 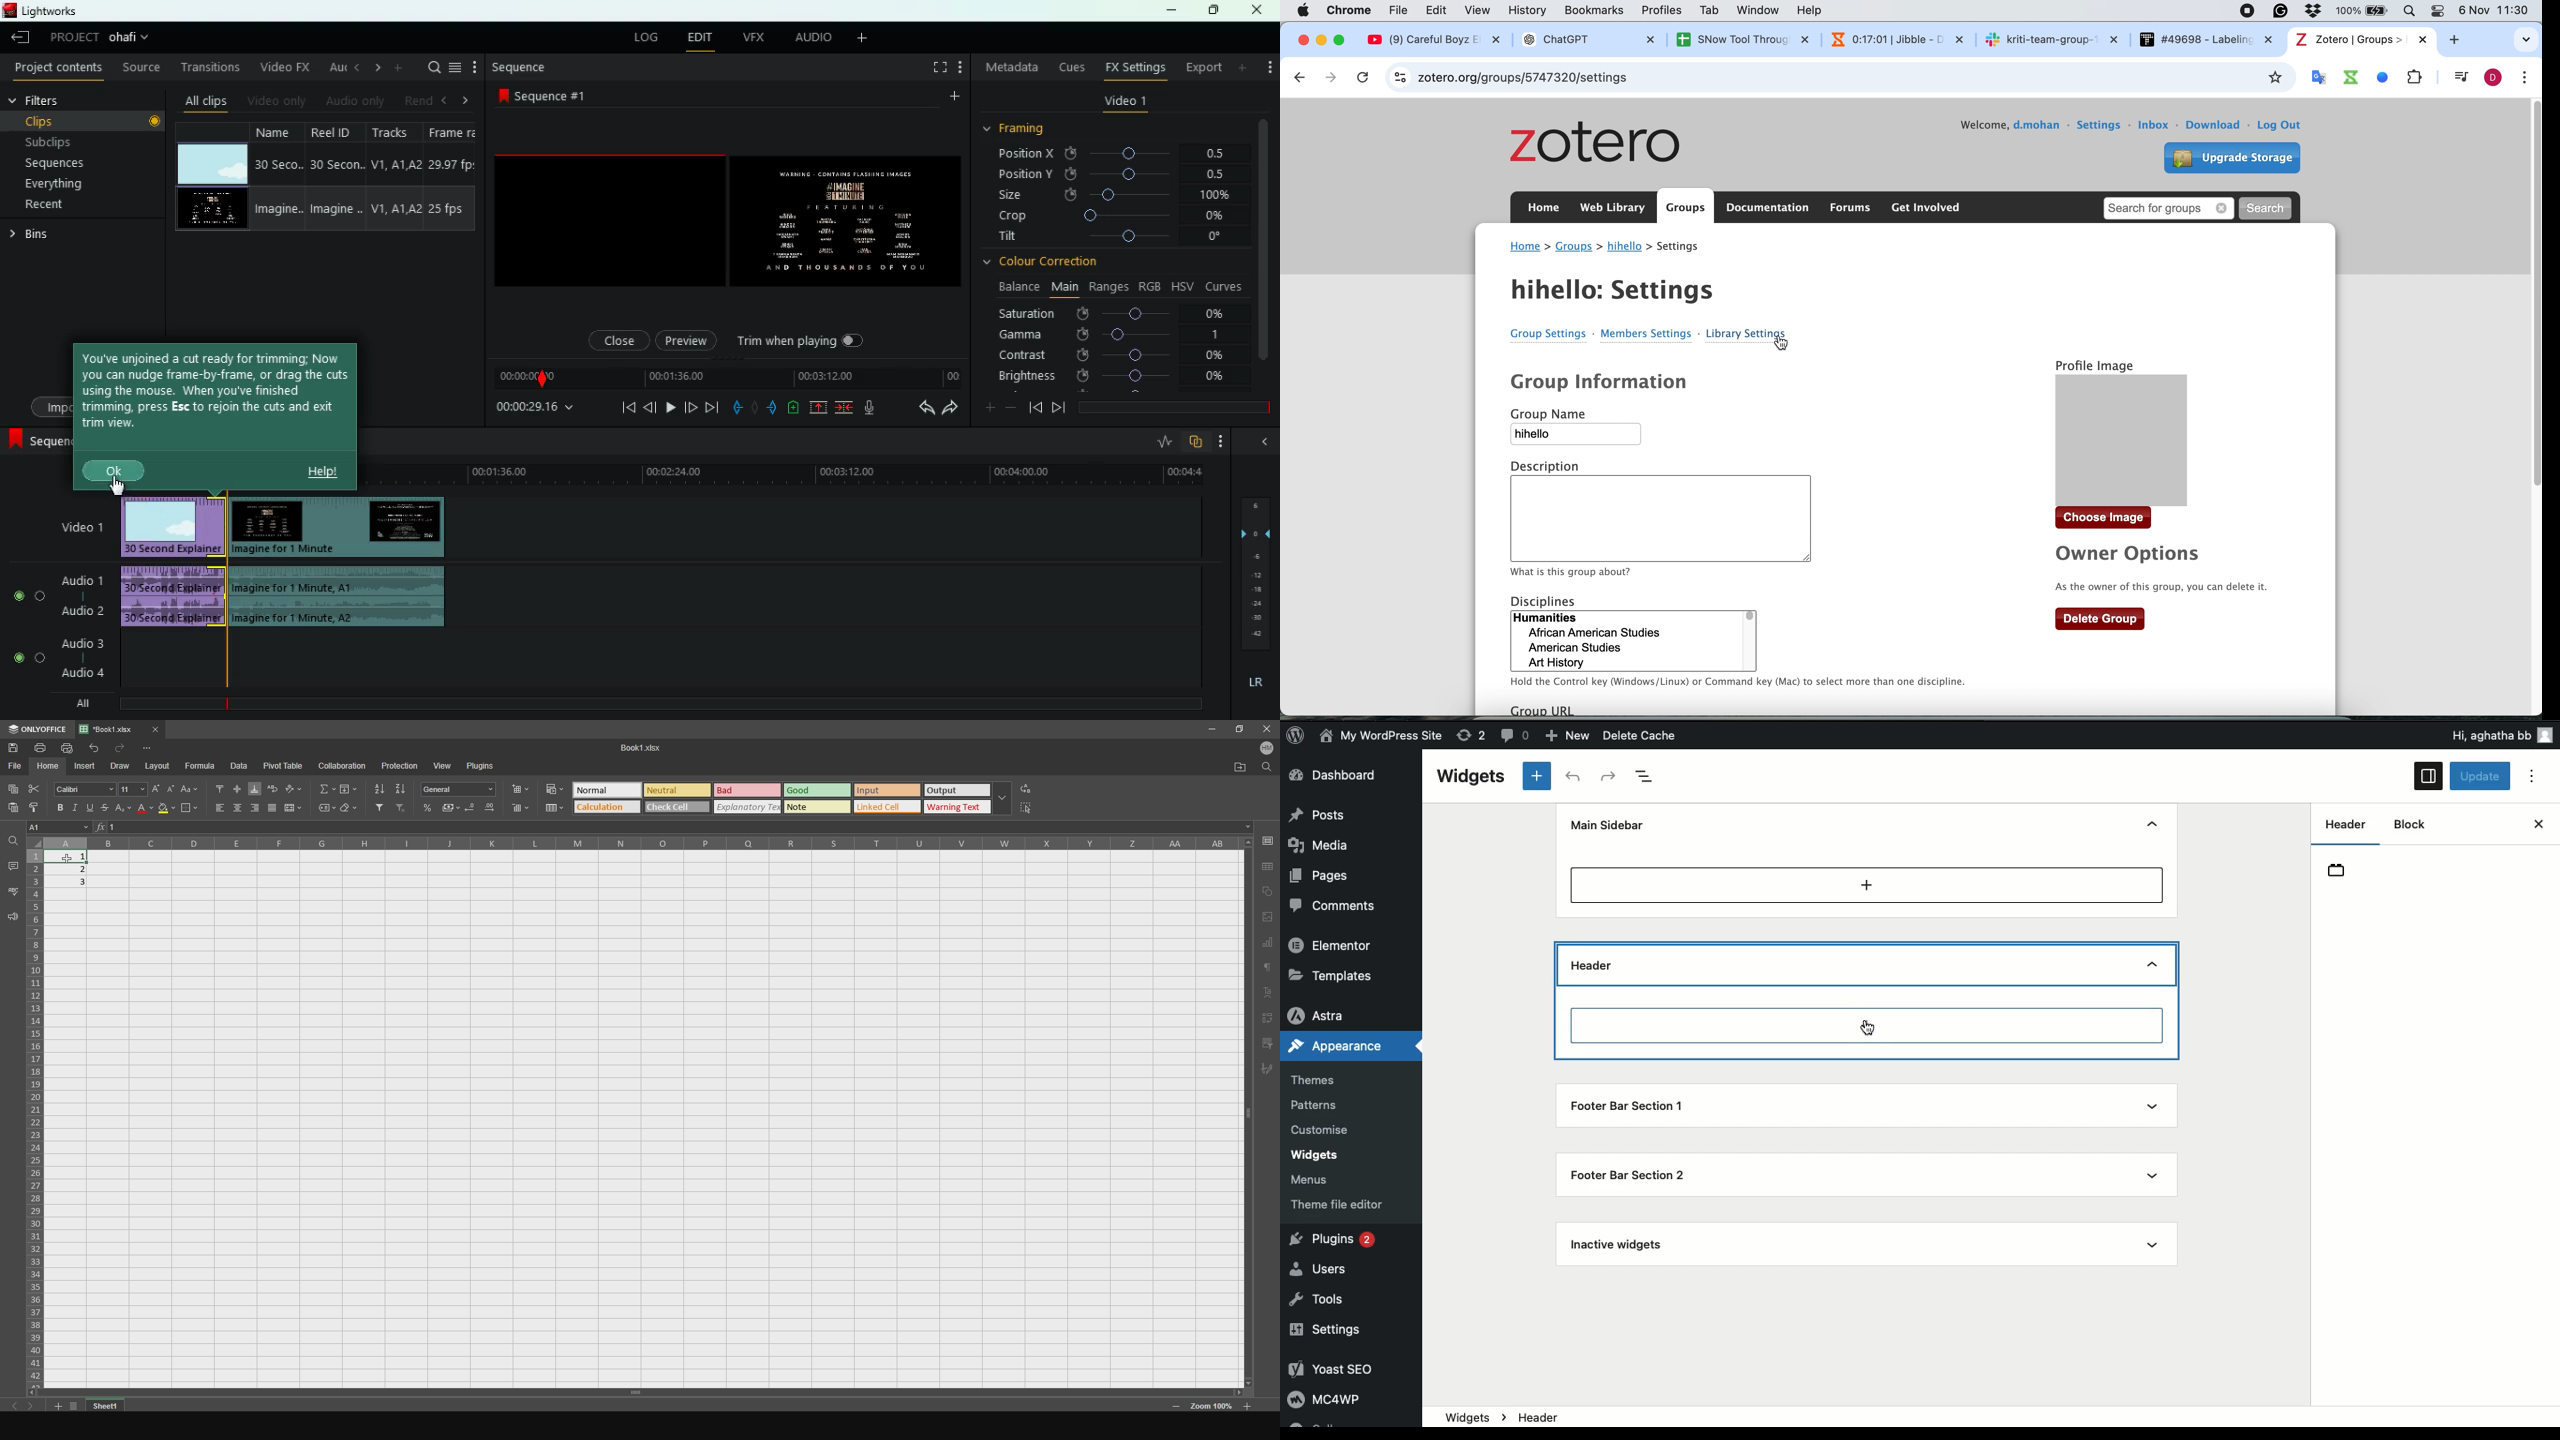 What do you see at coordinates (1114, 217) in the screenshot?
I see `crop` at bounding box center [1114, 217].